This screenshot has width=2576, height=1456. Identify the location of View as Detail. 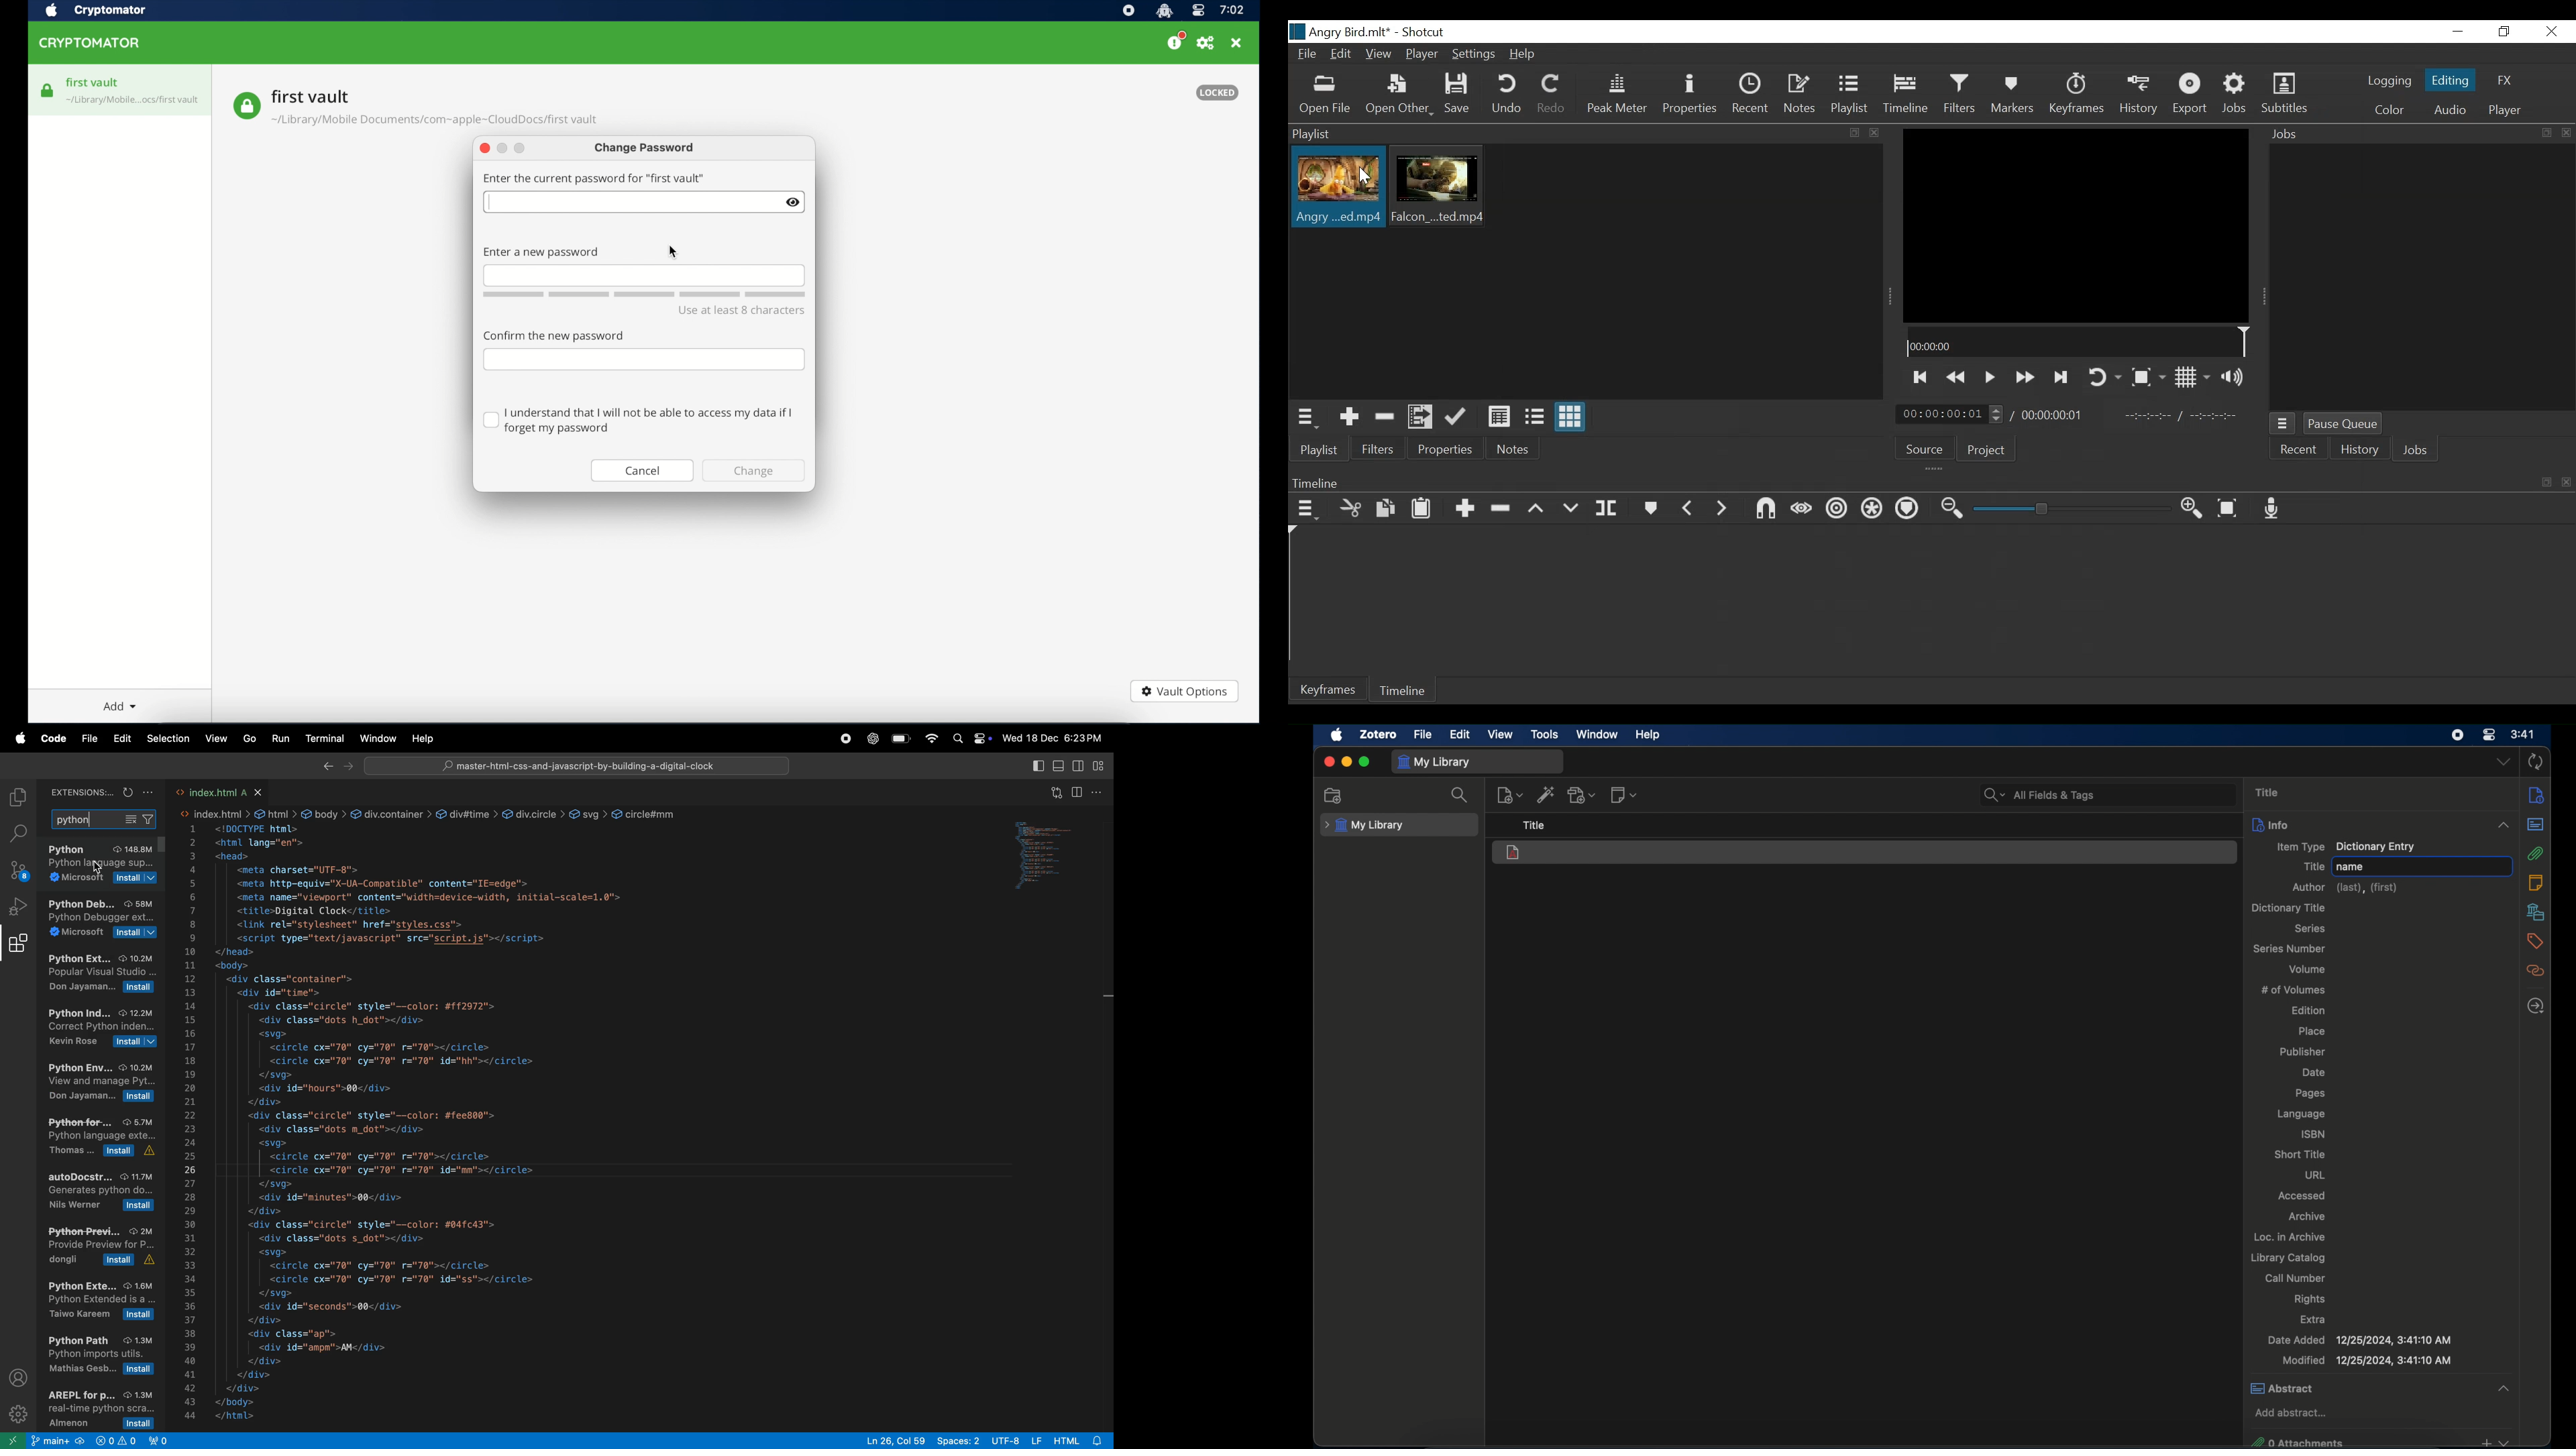
(1499, 417).